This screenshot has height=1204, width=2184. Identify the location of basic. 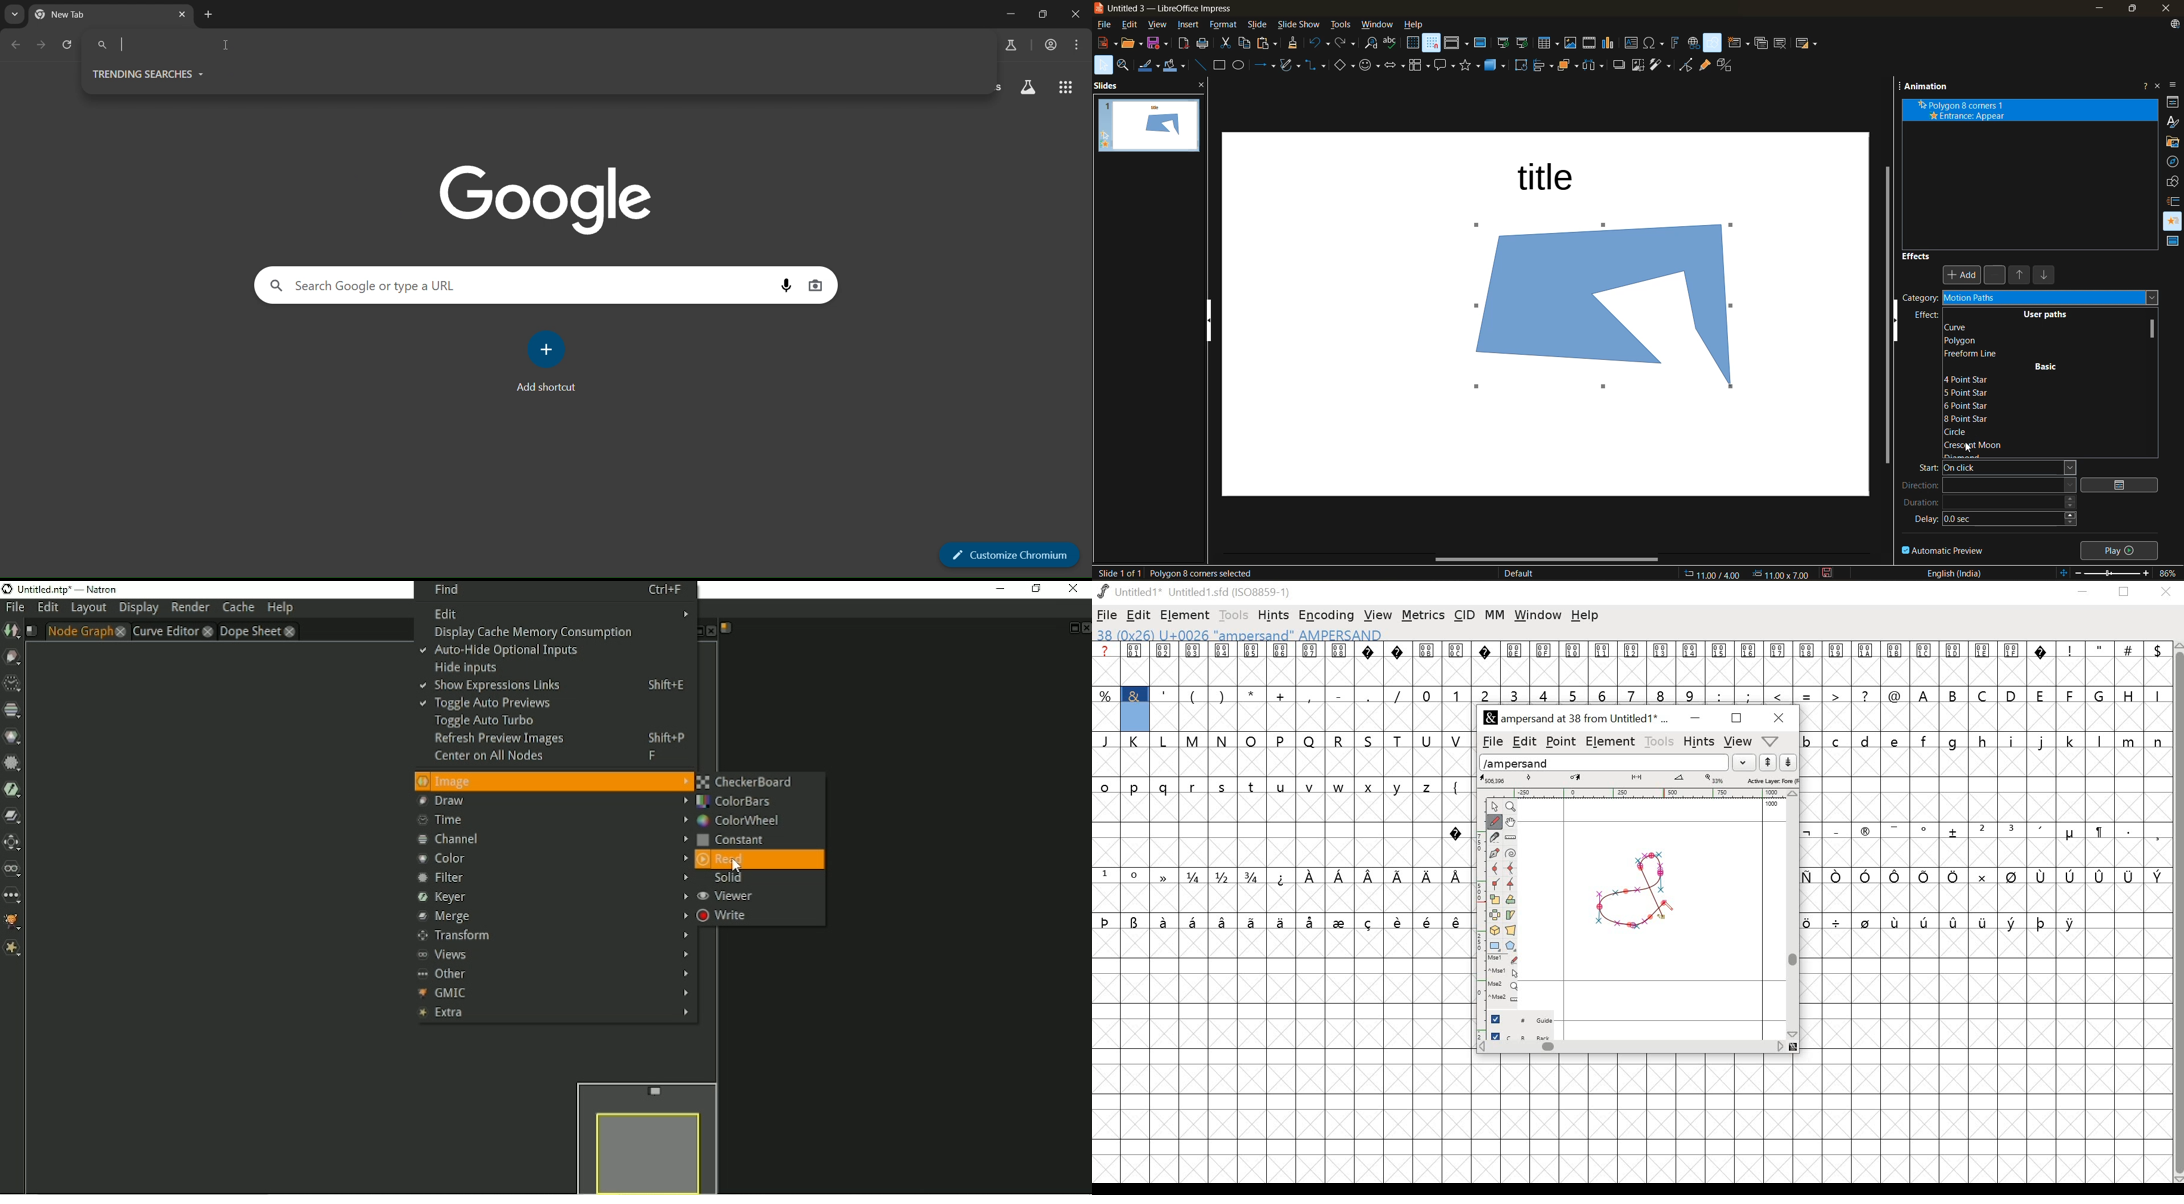
(2046, 369).